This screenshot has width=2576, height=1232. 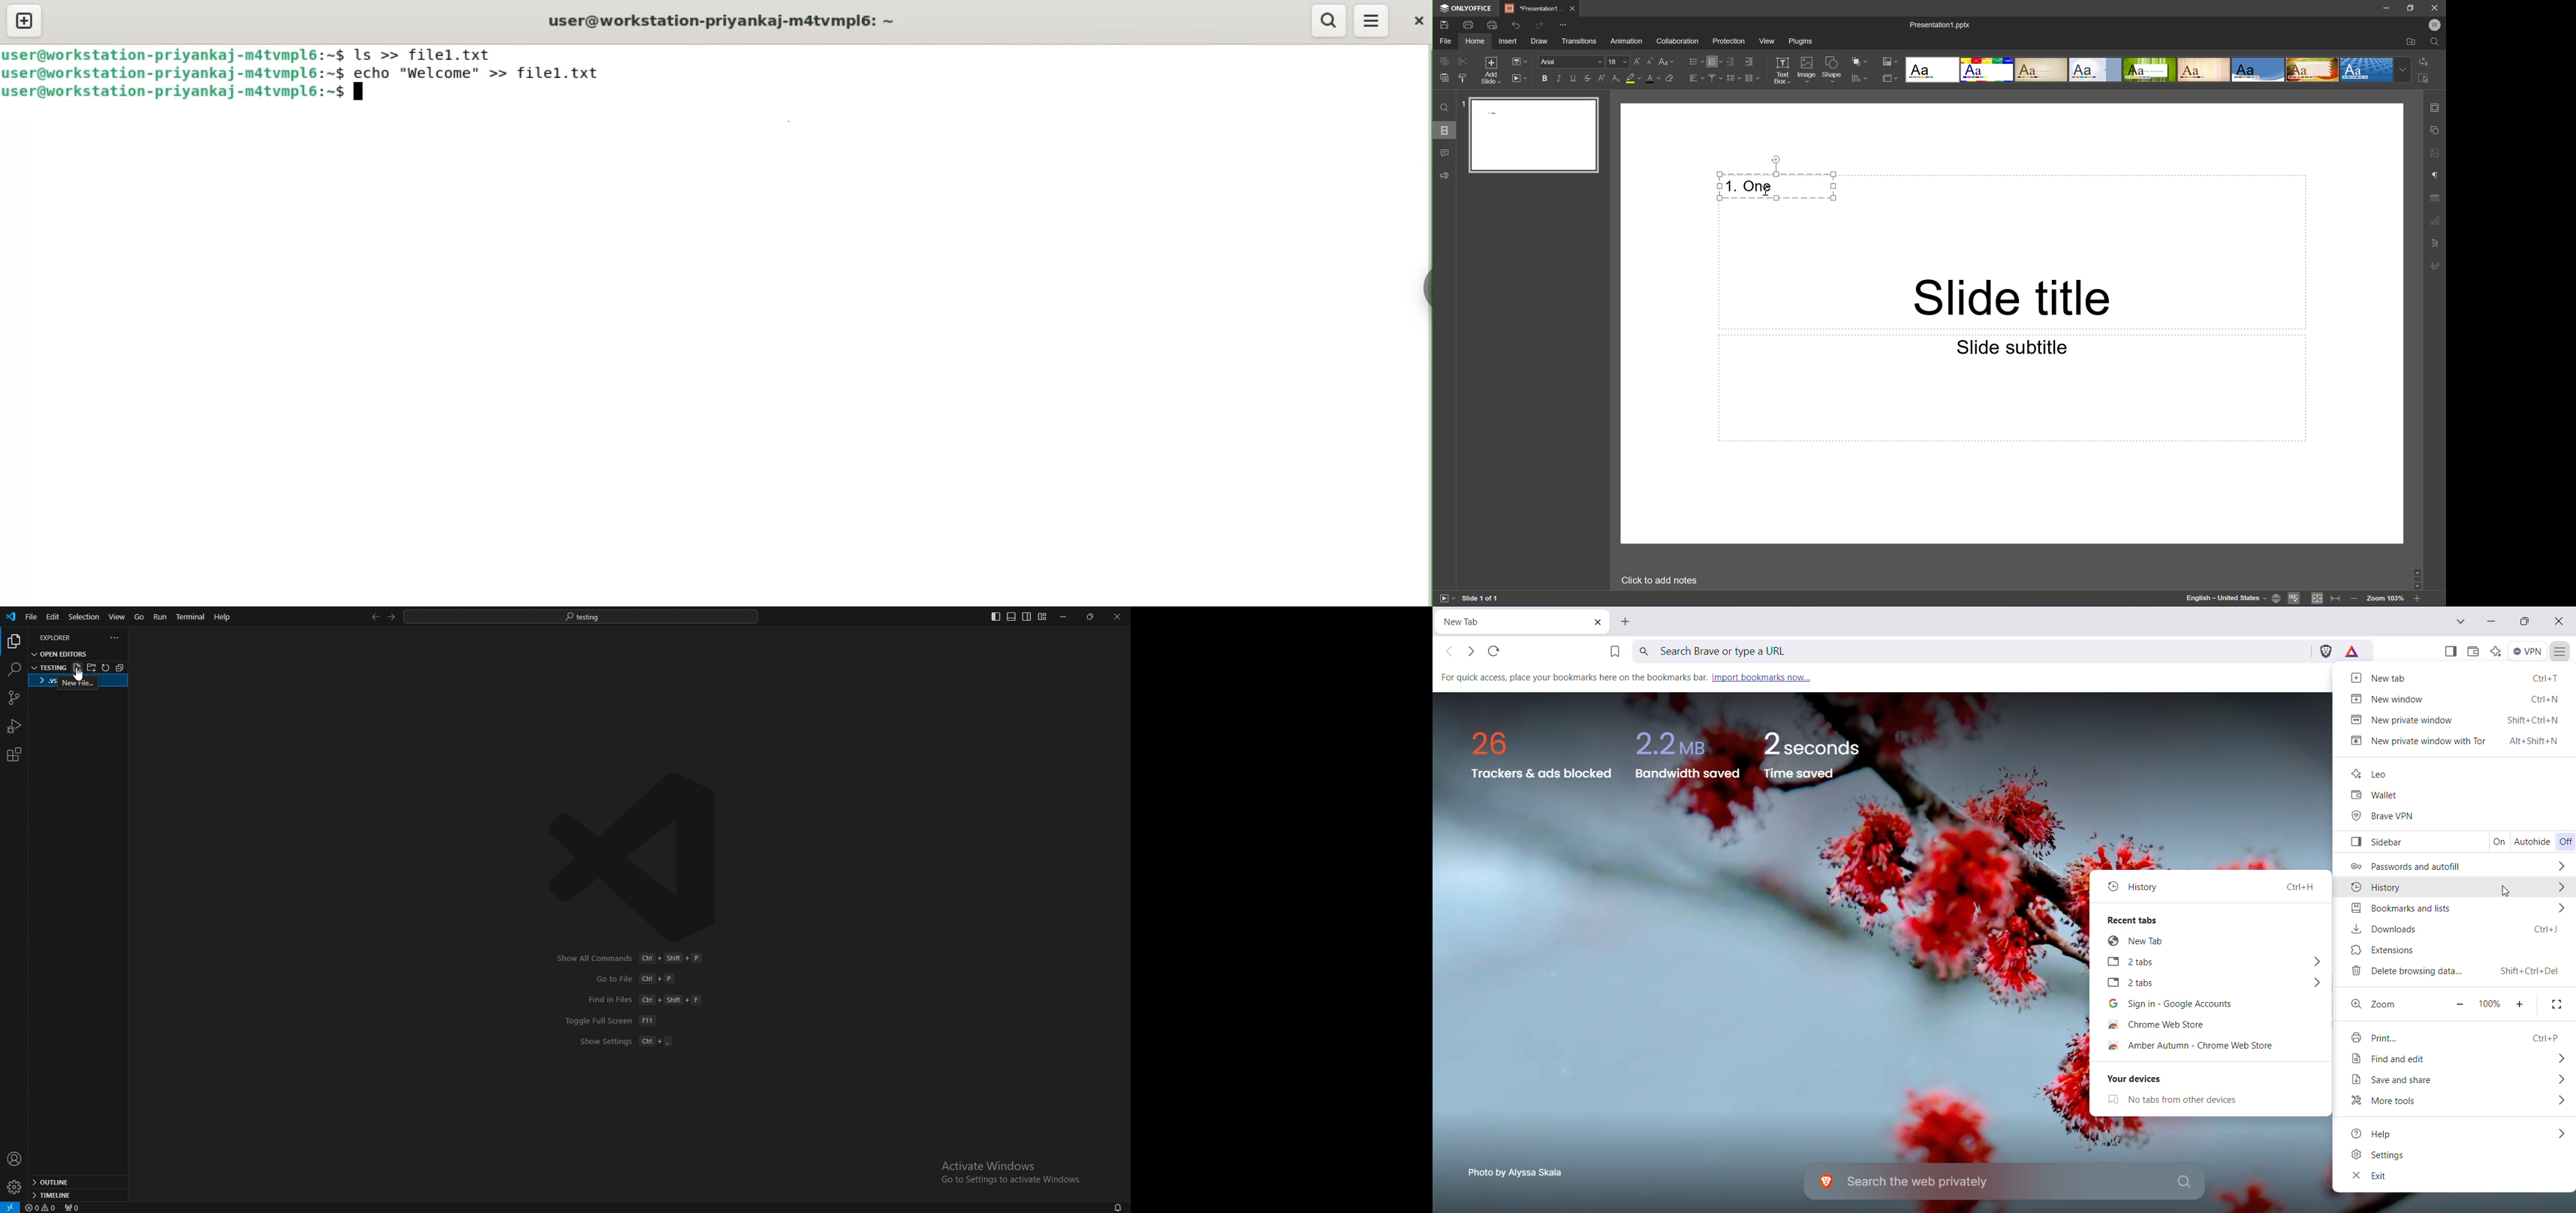 I want to click on 1., so click(x=1730, y=185).